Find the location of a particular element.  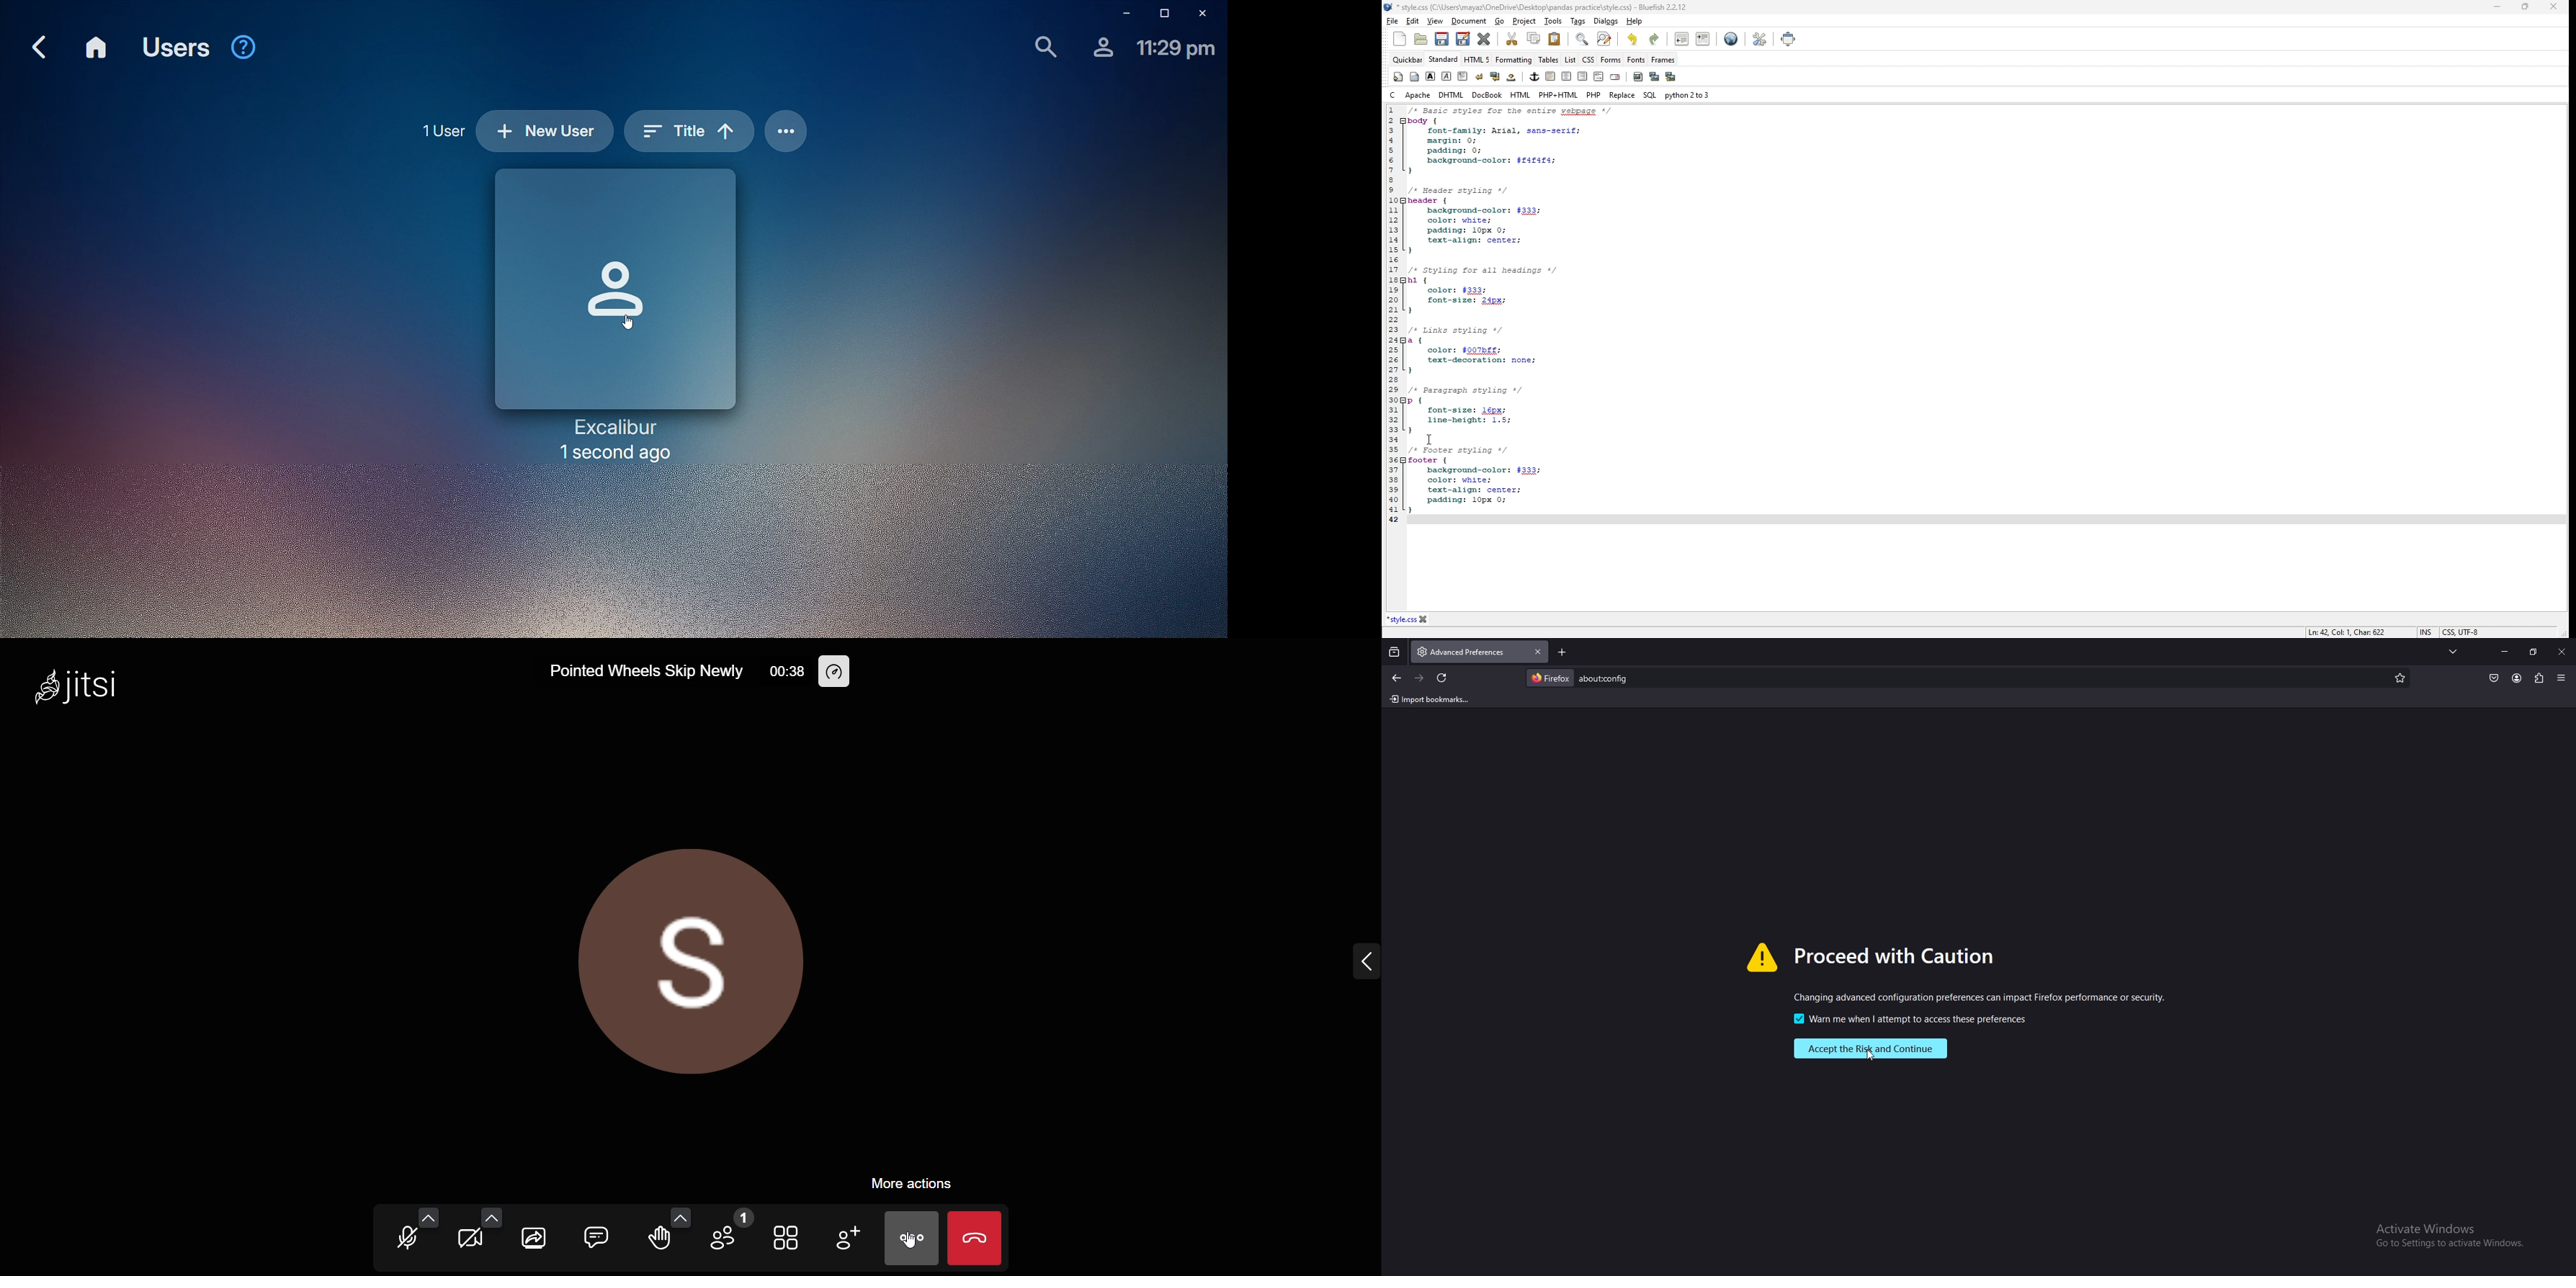

back is located at coordinates (1397, 678).